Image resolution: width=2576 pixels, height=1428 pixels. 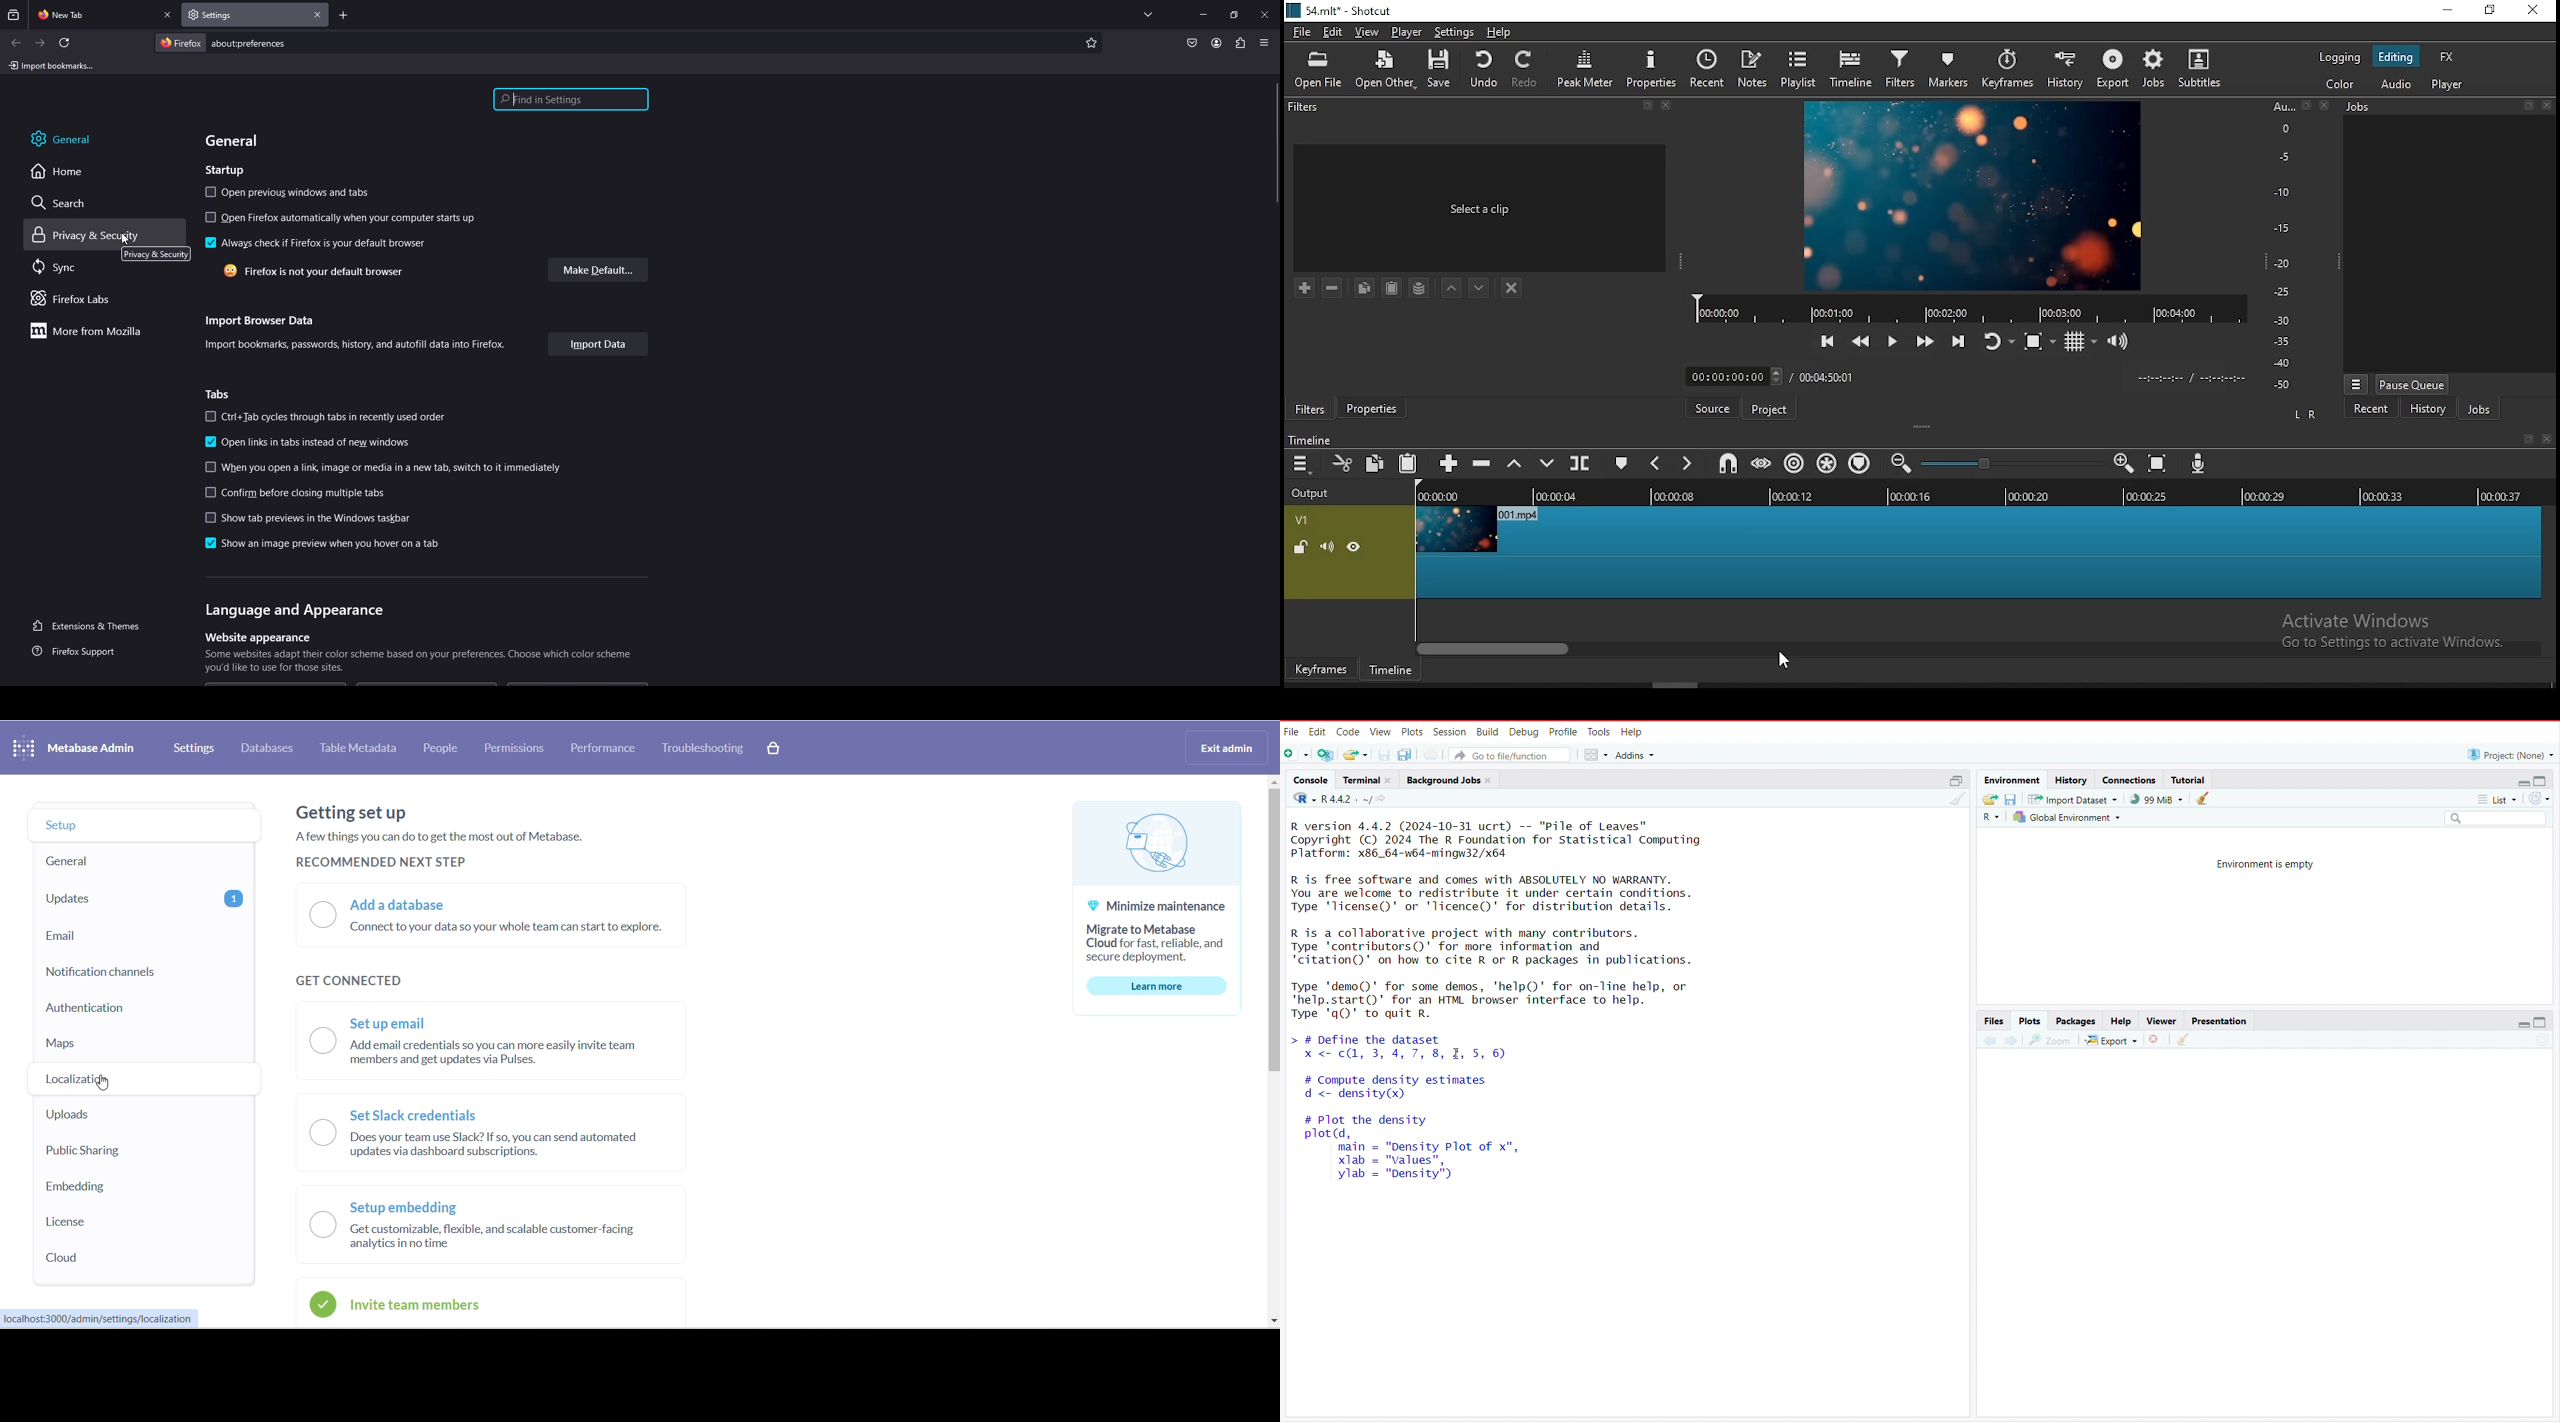 I want to click on code, so click(x=1349, y=730).